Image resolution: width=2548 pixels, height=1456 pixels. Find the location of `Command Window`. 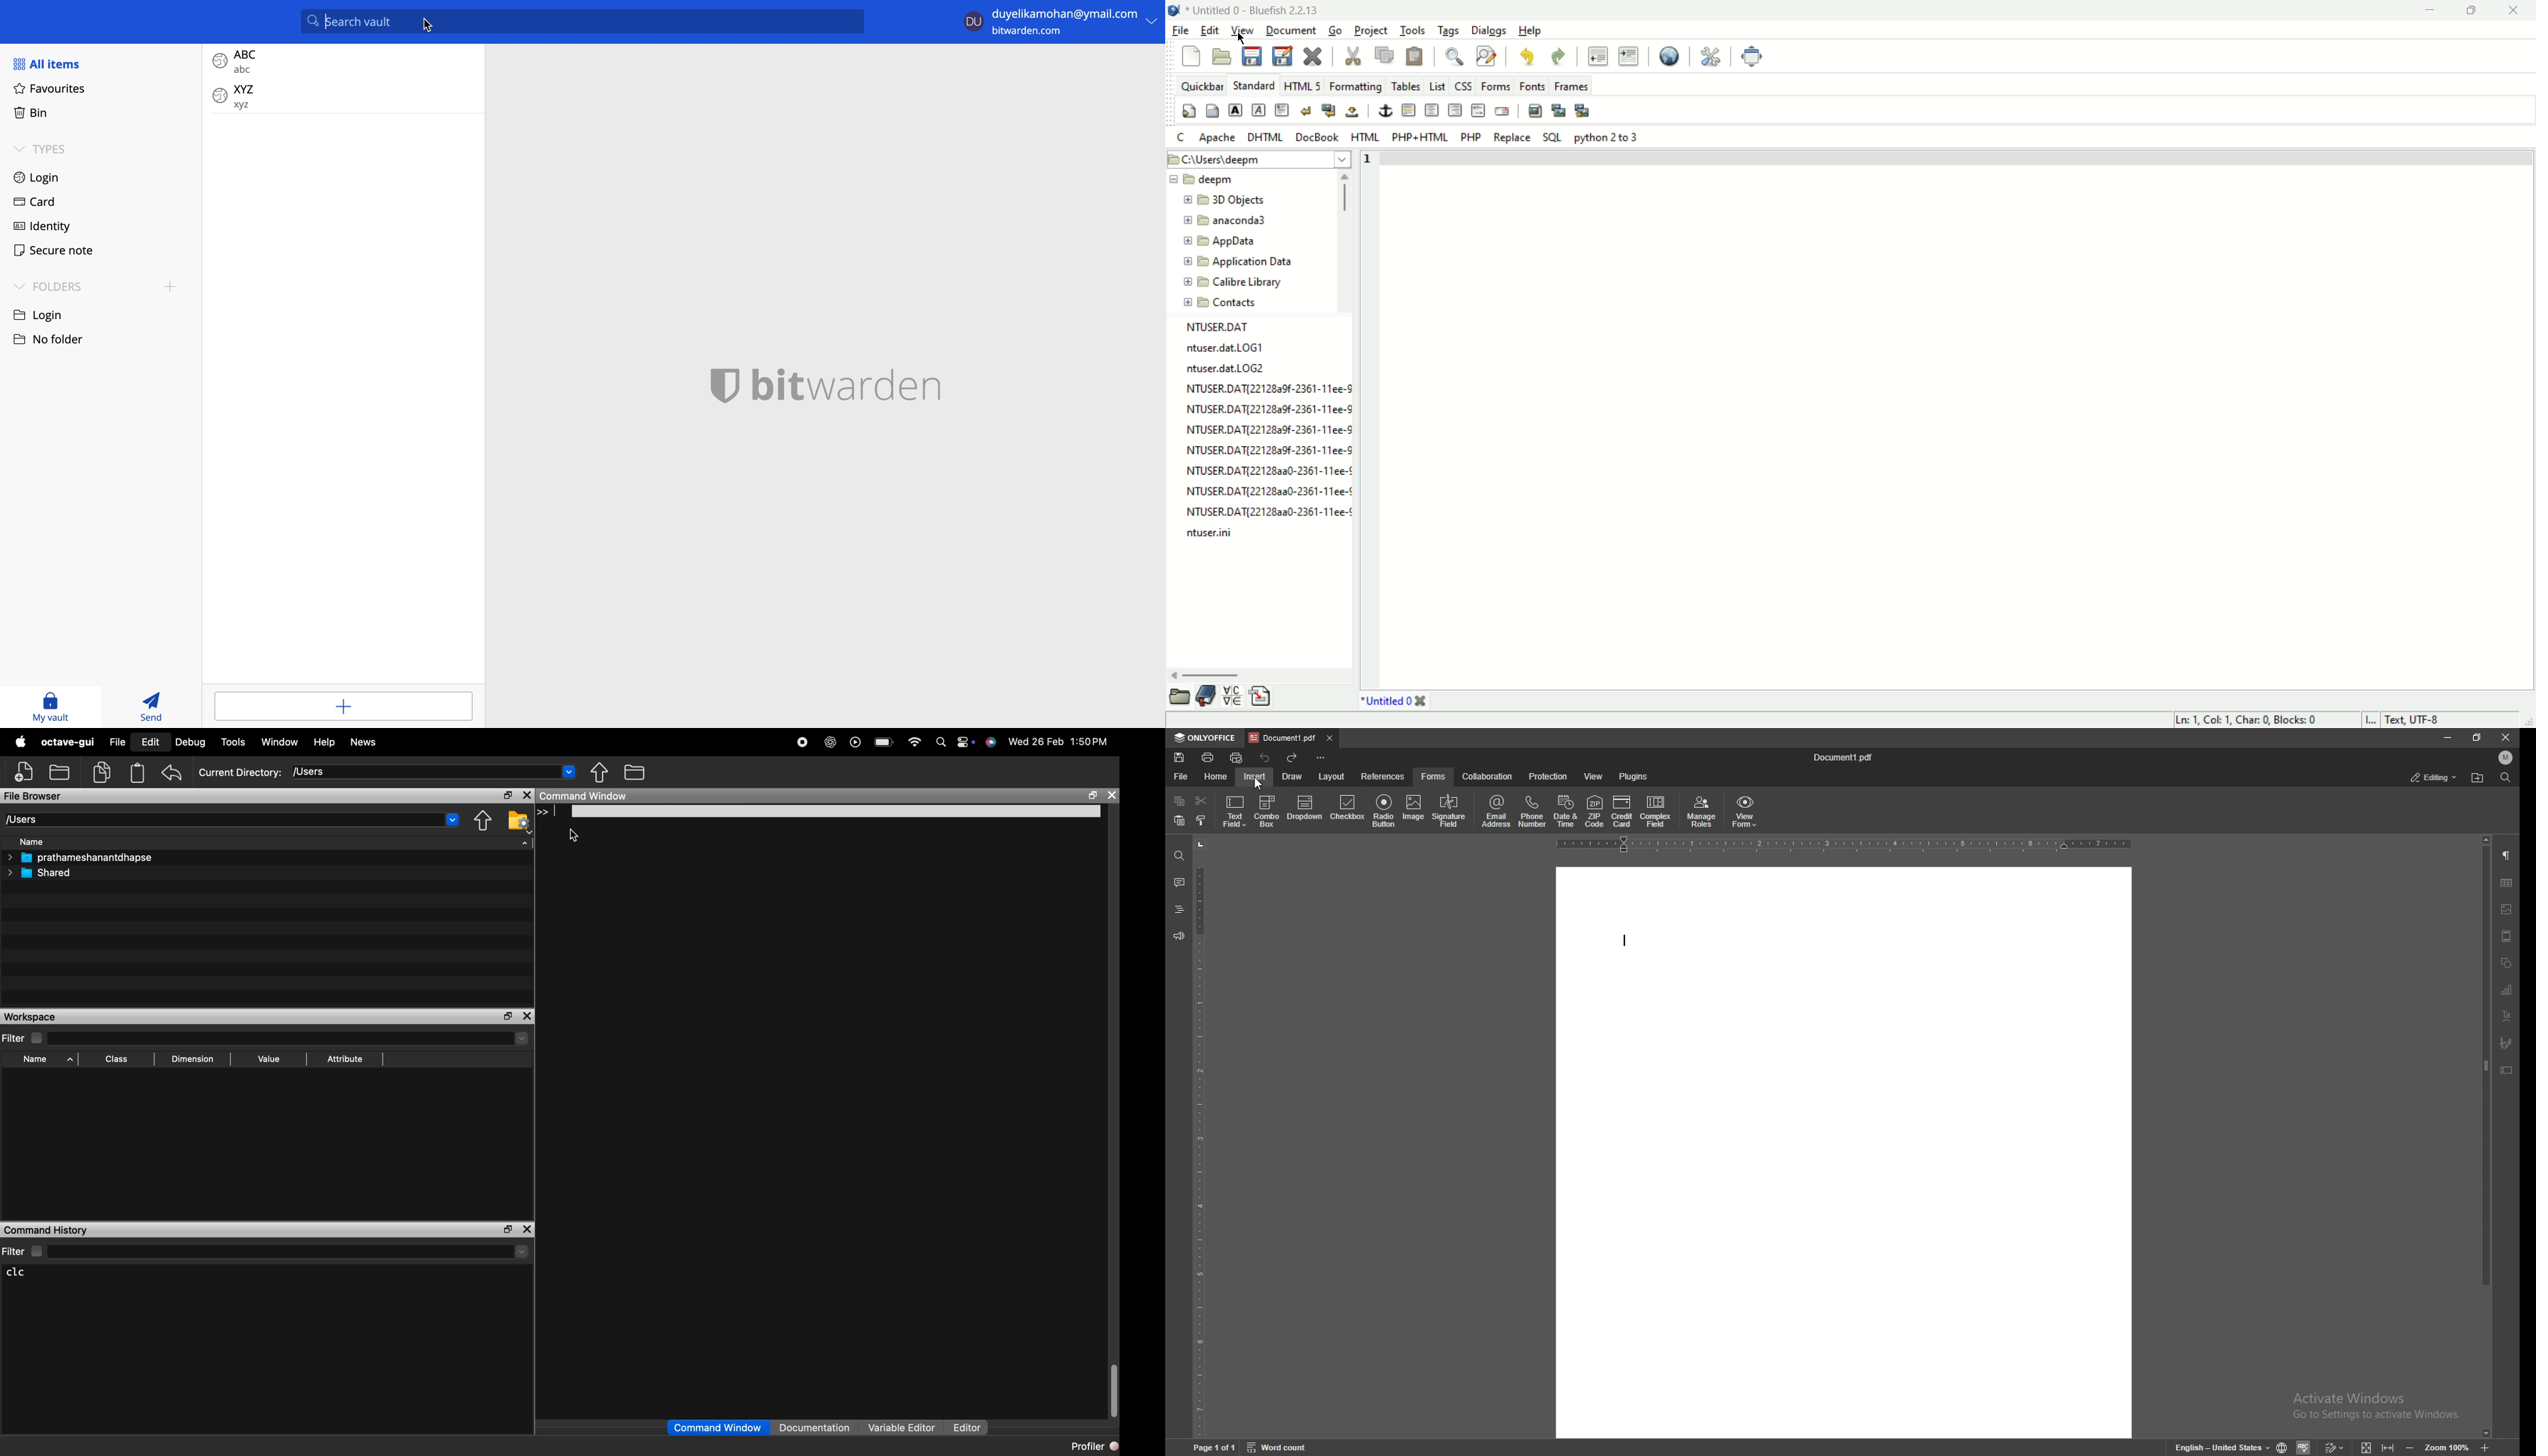

Command Window is located at coordinates (585, 796).